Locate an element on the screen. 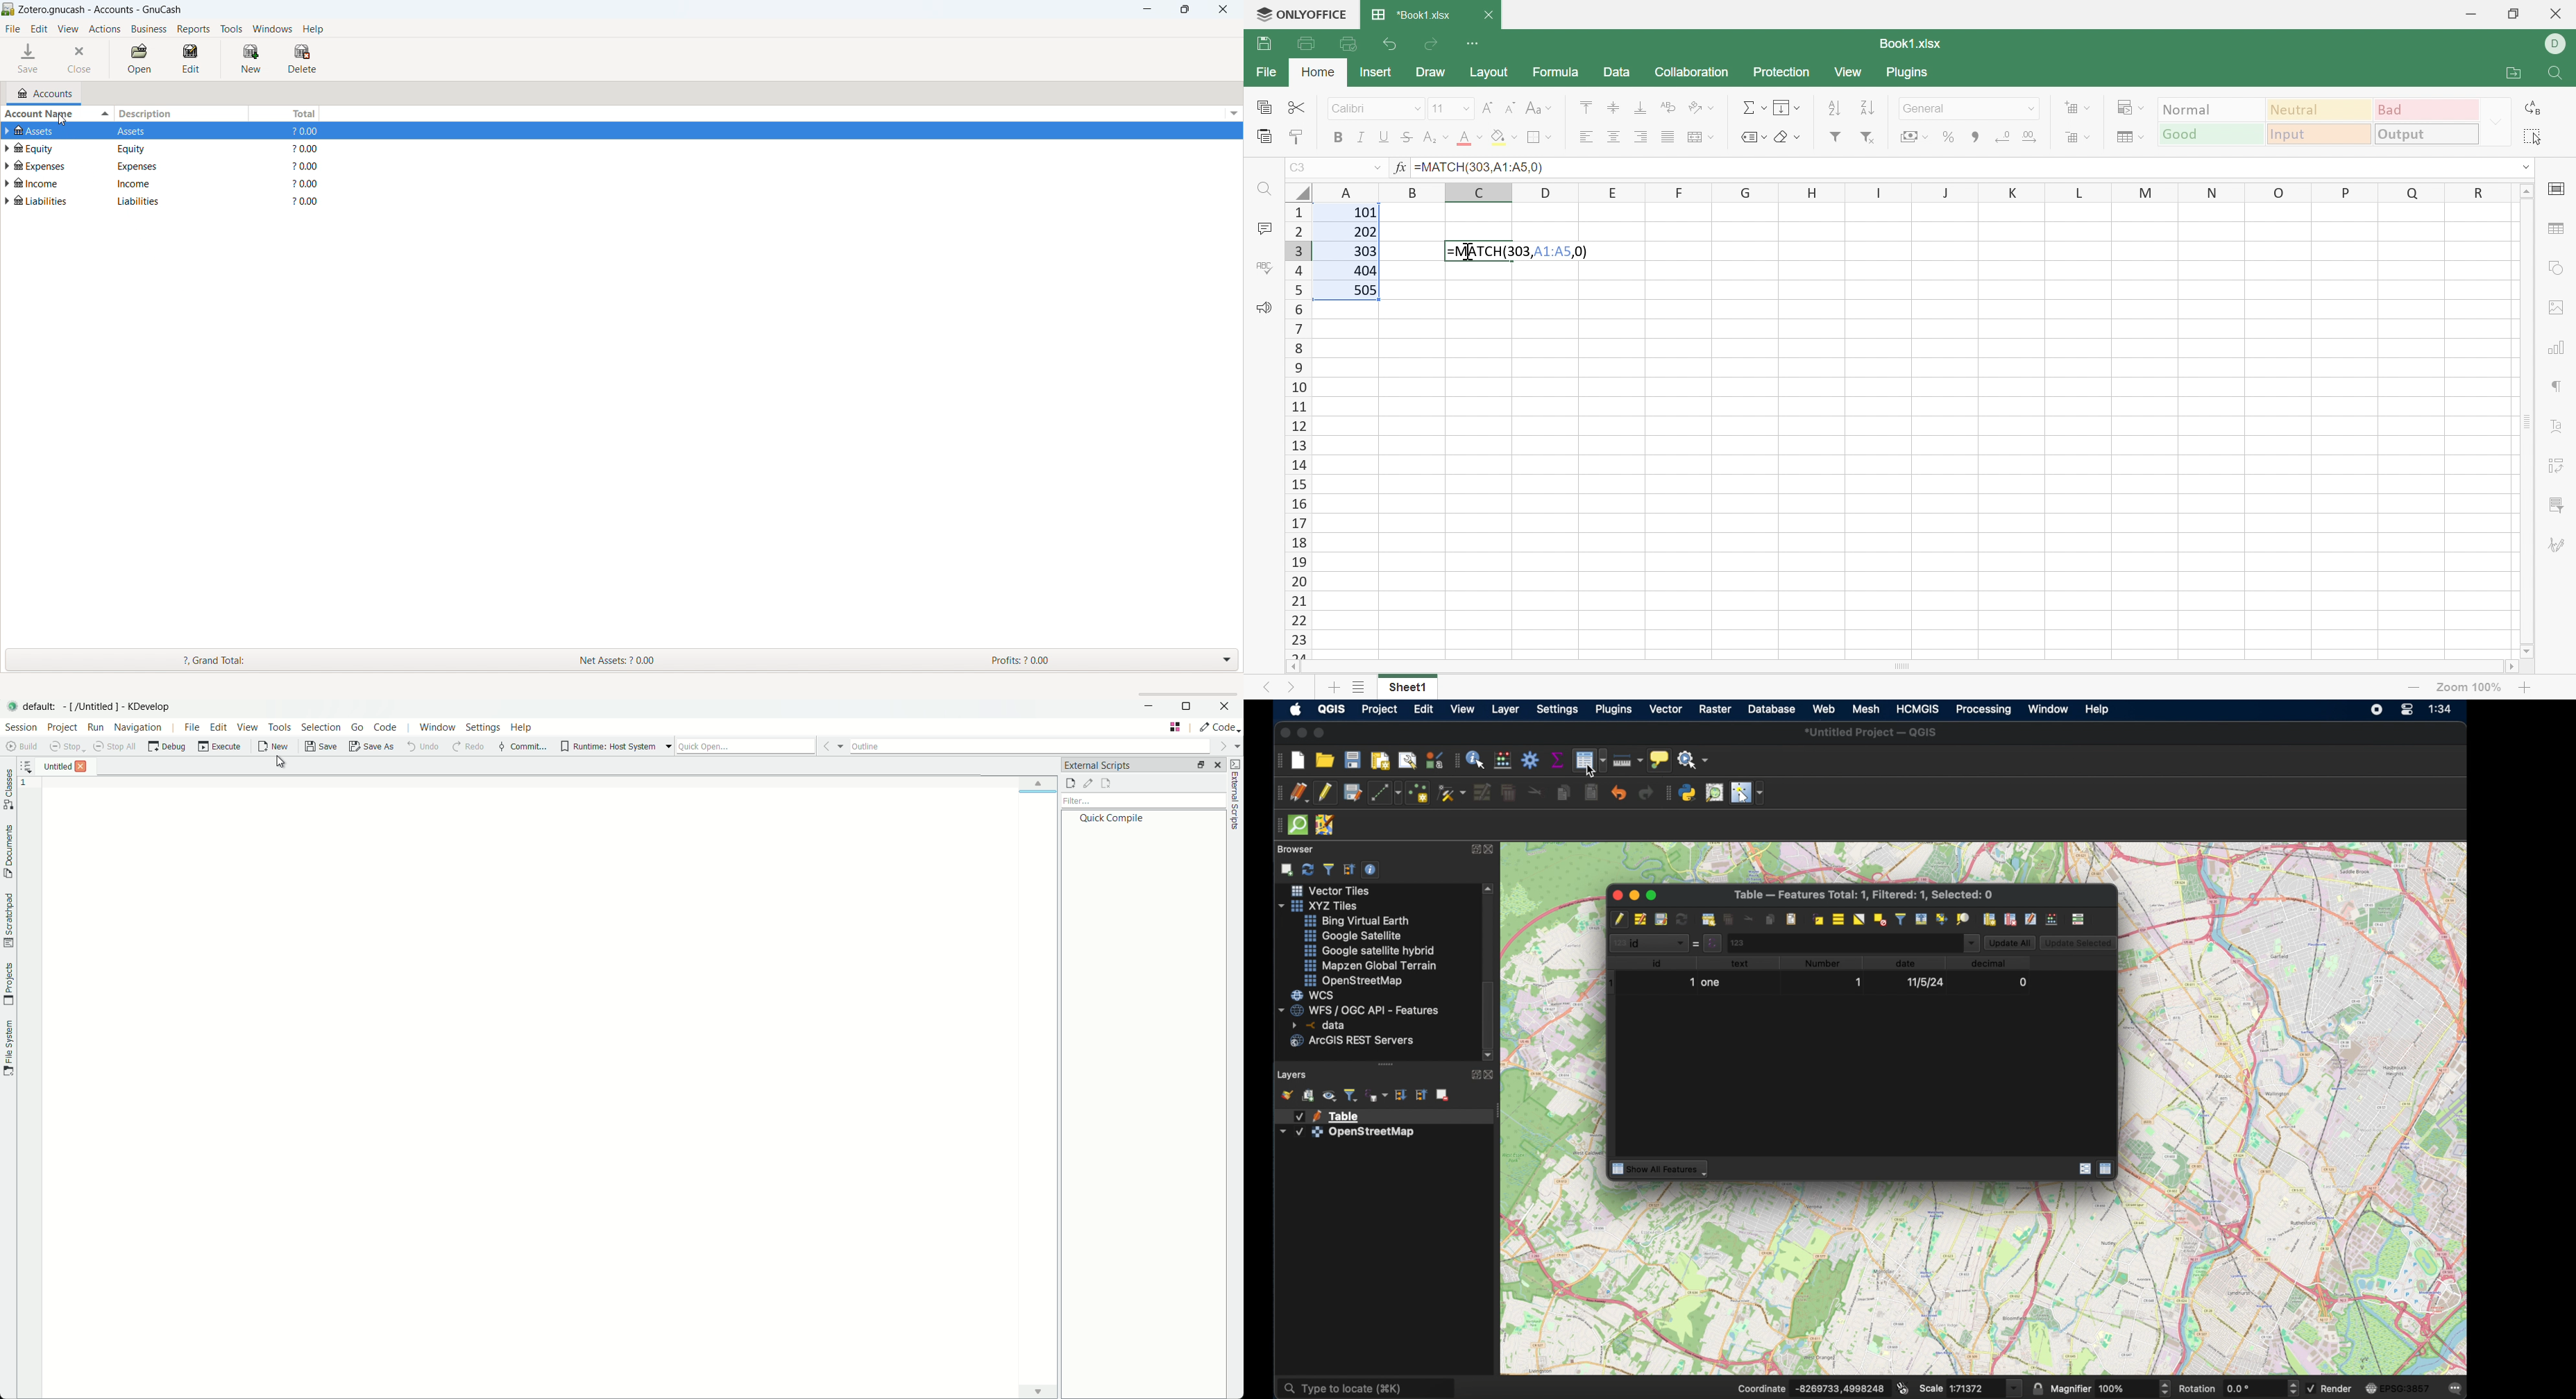 Image resolution: width=2576 pixels, height=1400 pixels. Text Art settings is located at coordinates (2562, 431).